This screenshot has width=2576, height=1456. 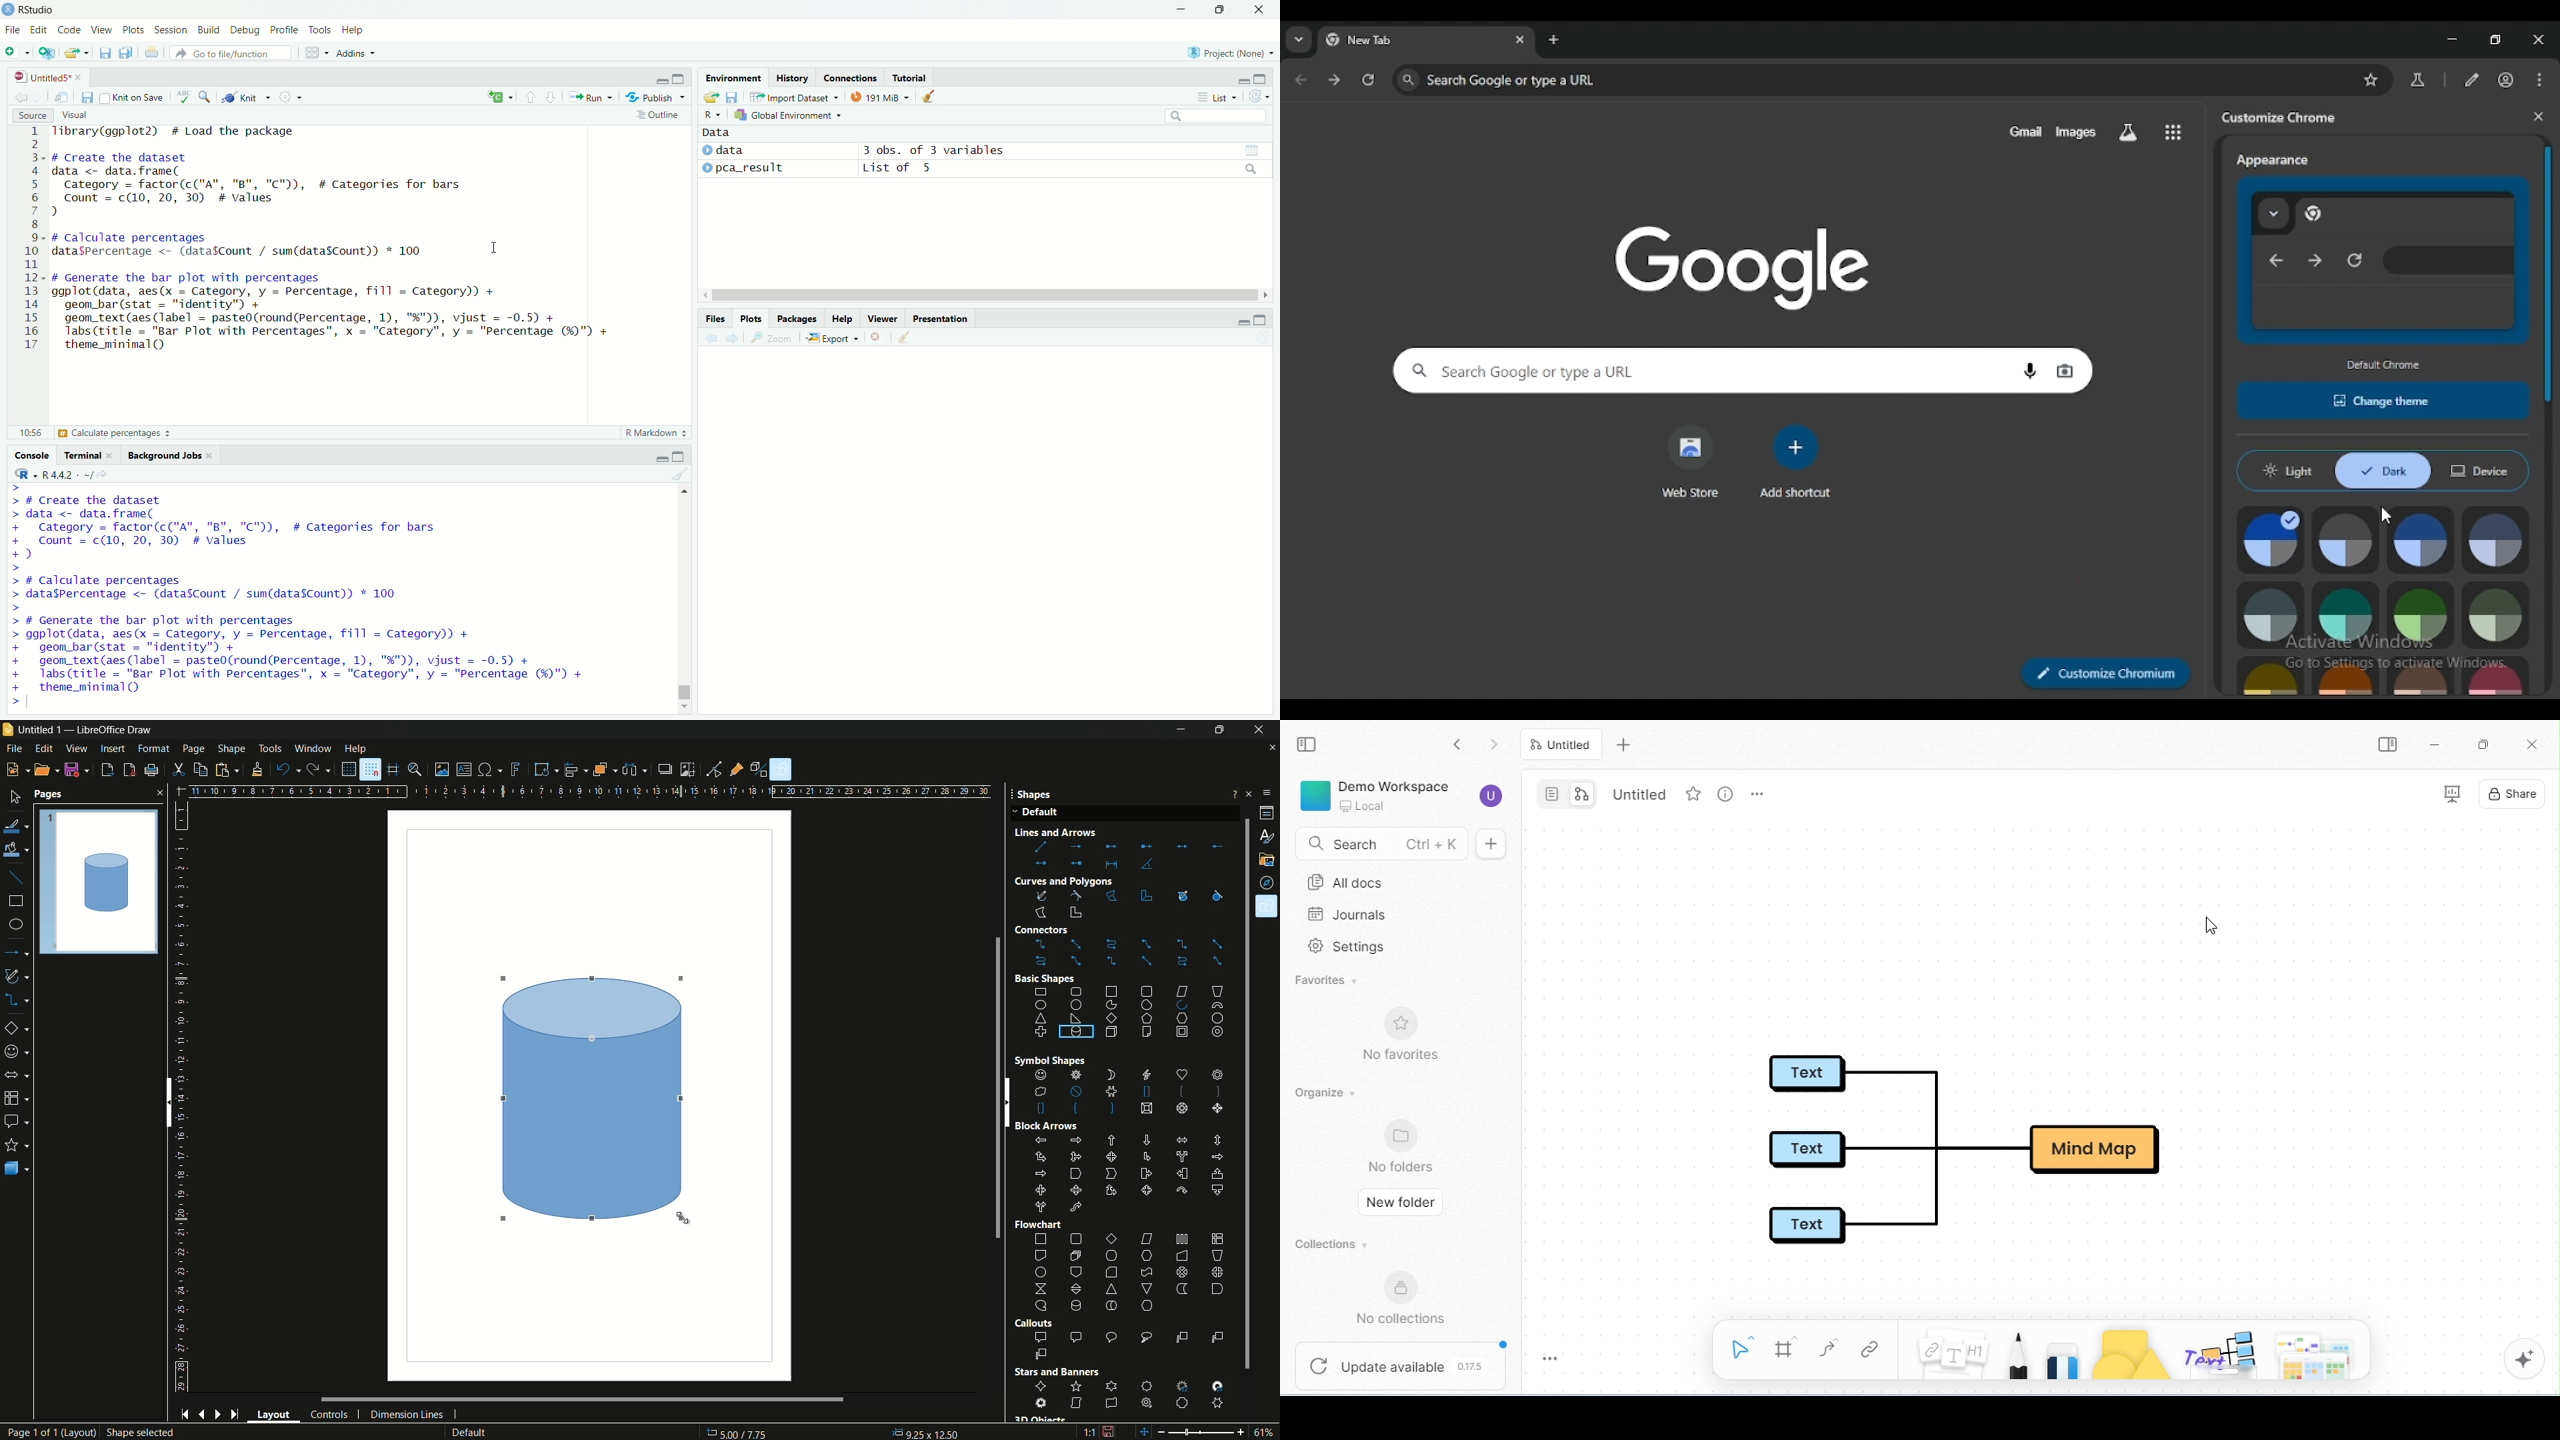 What do you see at coordinates (710, 97) in the screenshot?
I see `load workspace` at bounding box center [710, 97].